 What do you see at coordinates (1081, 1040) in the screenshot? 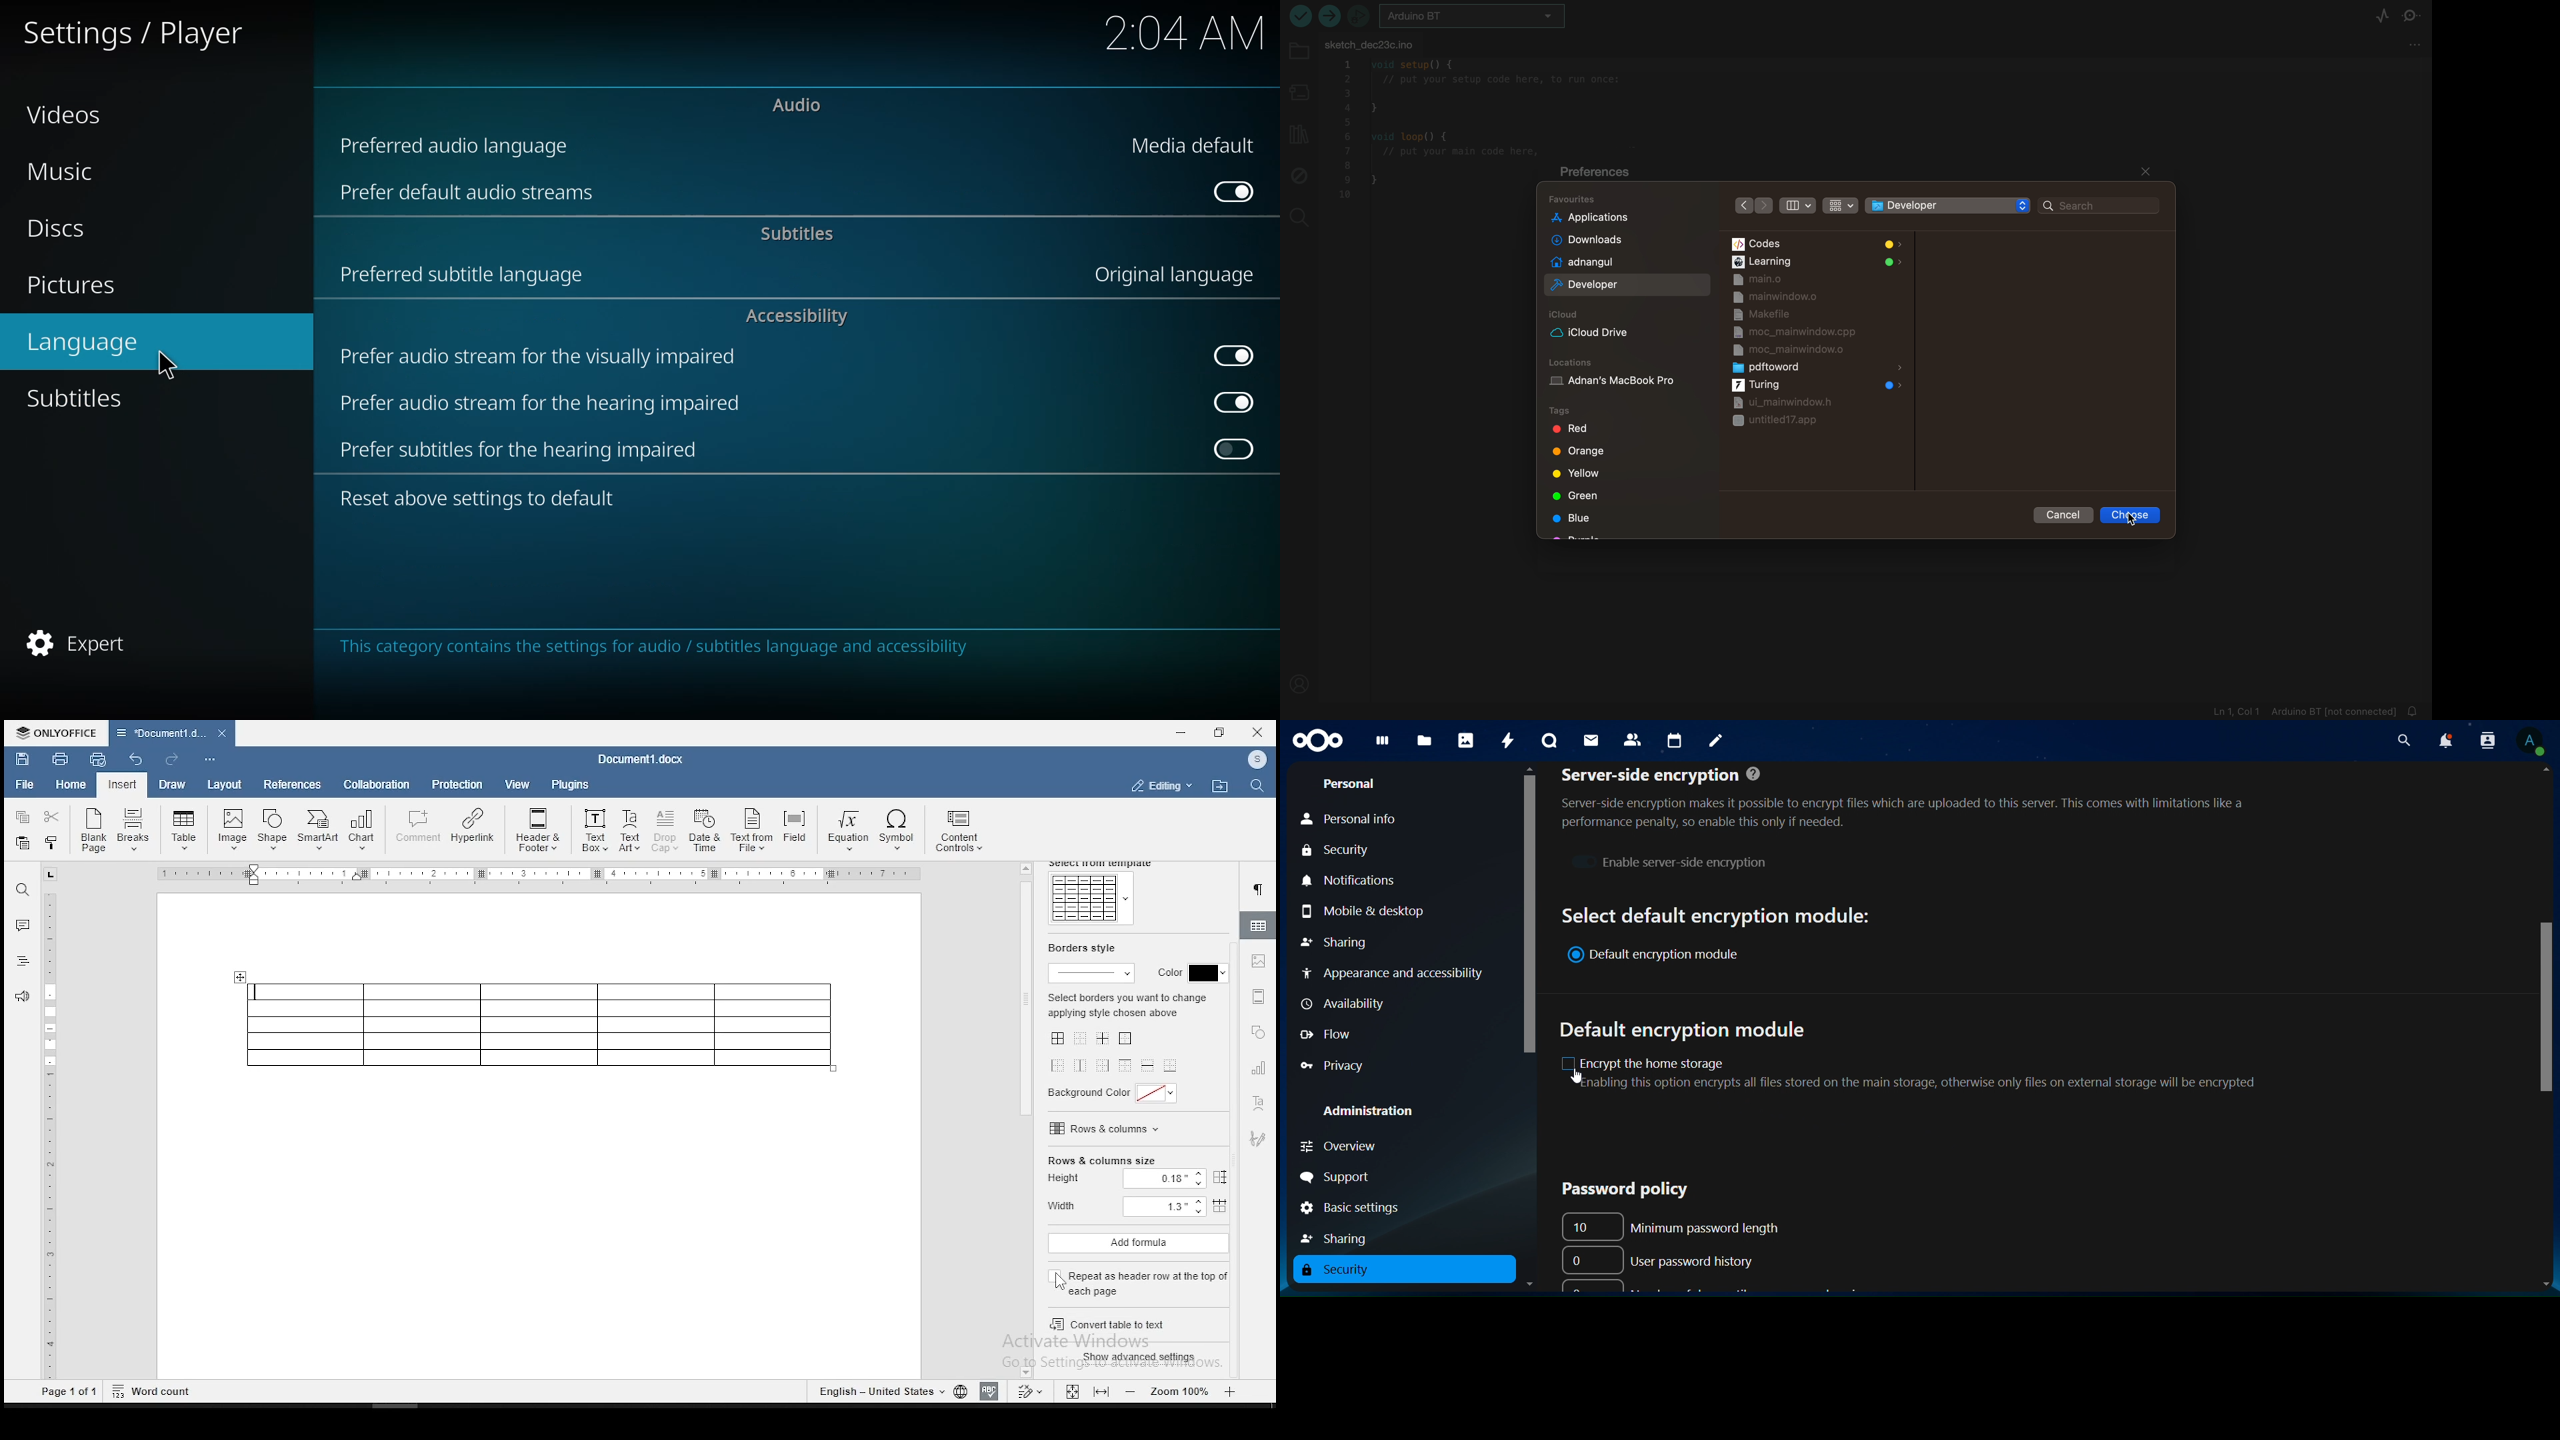
I see `no borders` at bounding box center [1081, 1040].